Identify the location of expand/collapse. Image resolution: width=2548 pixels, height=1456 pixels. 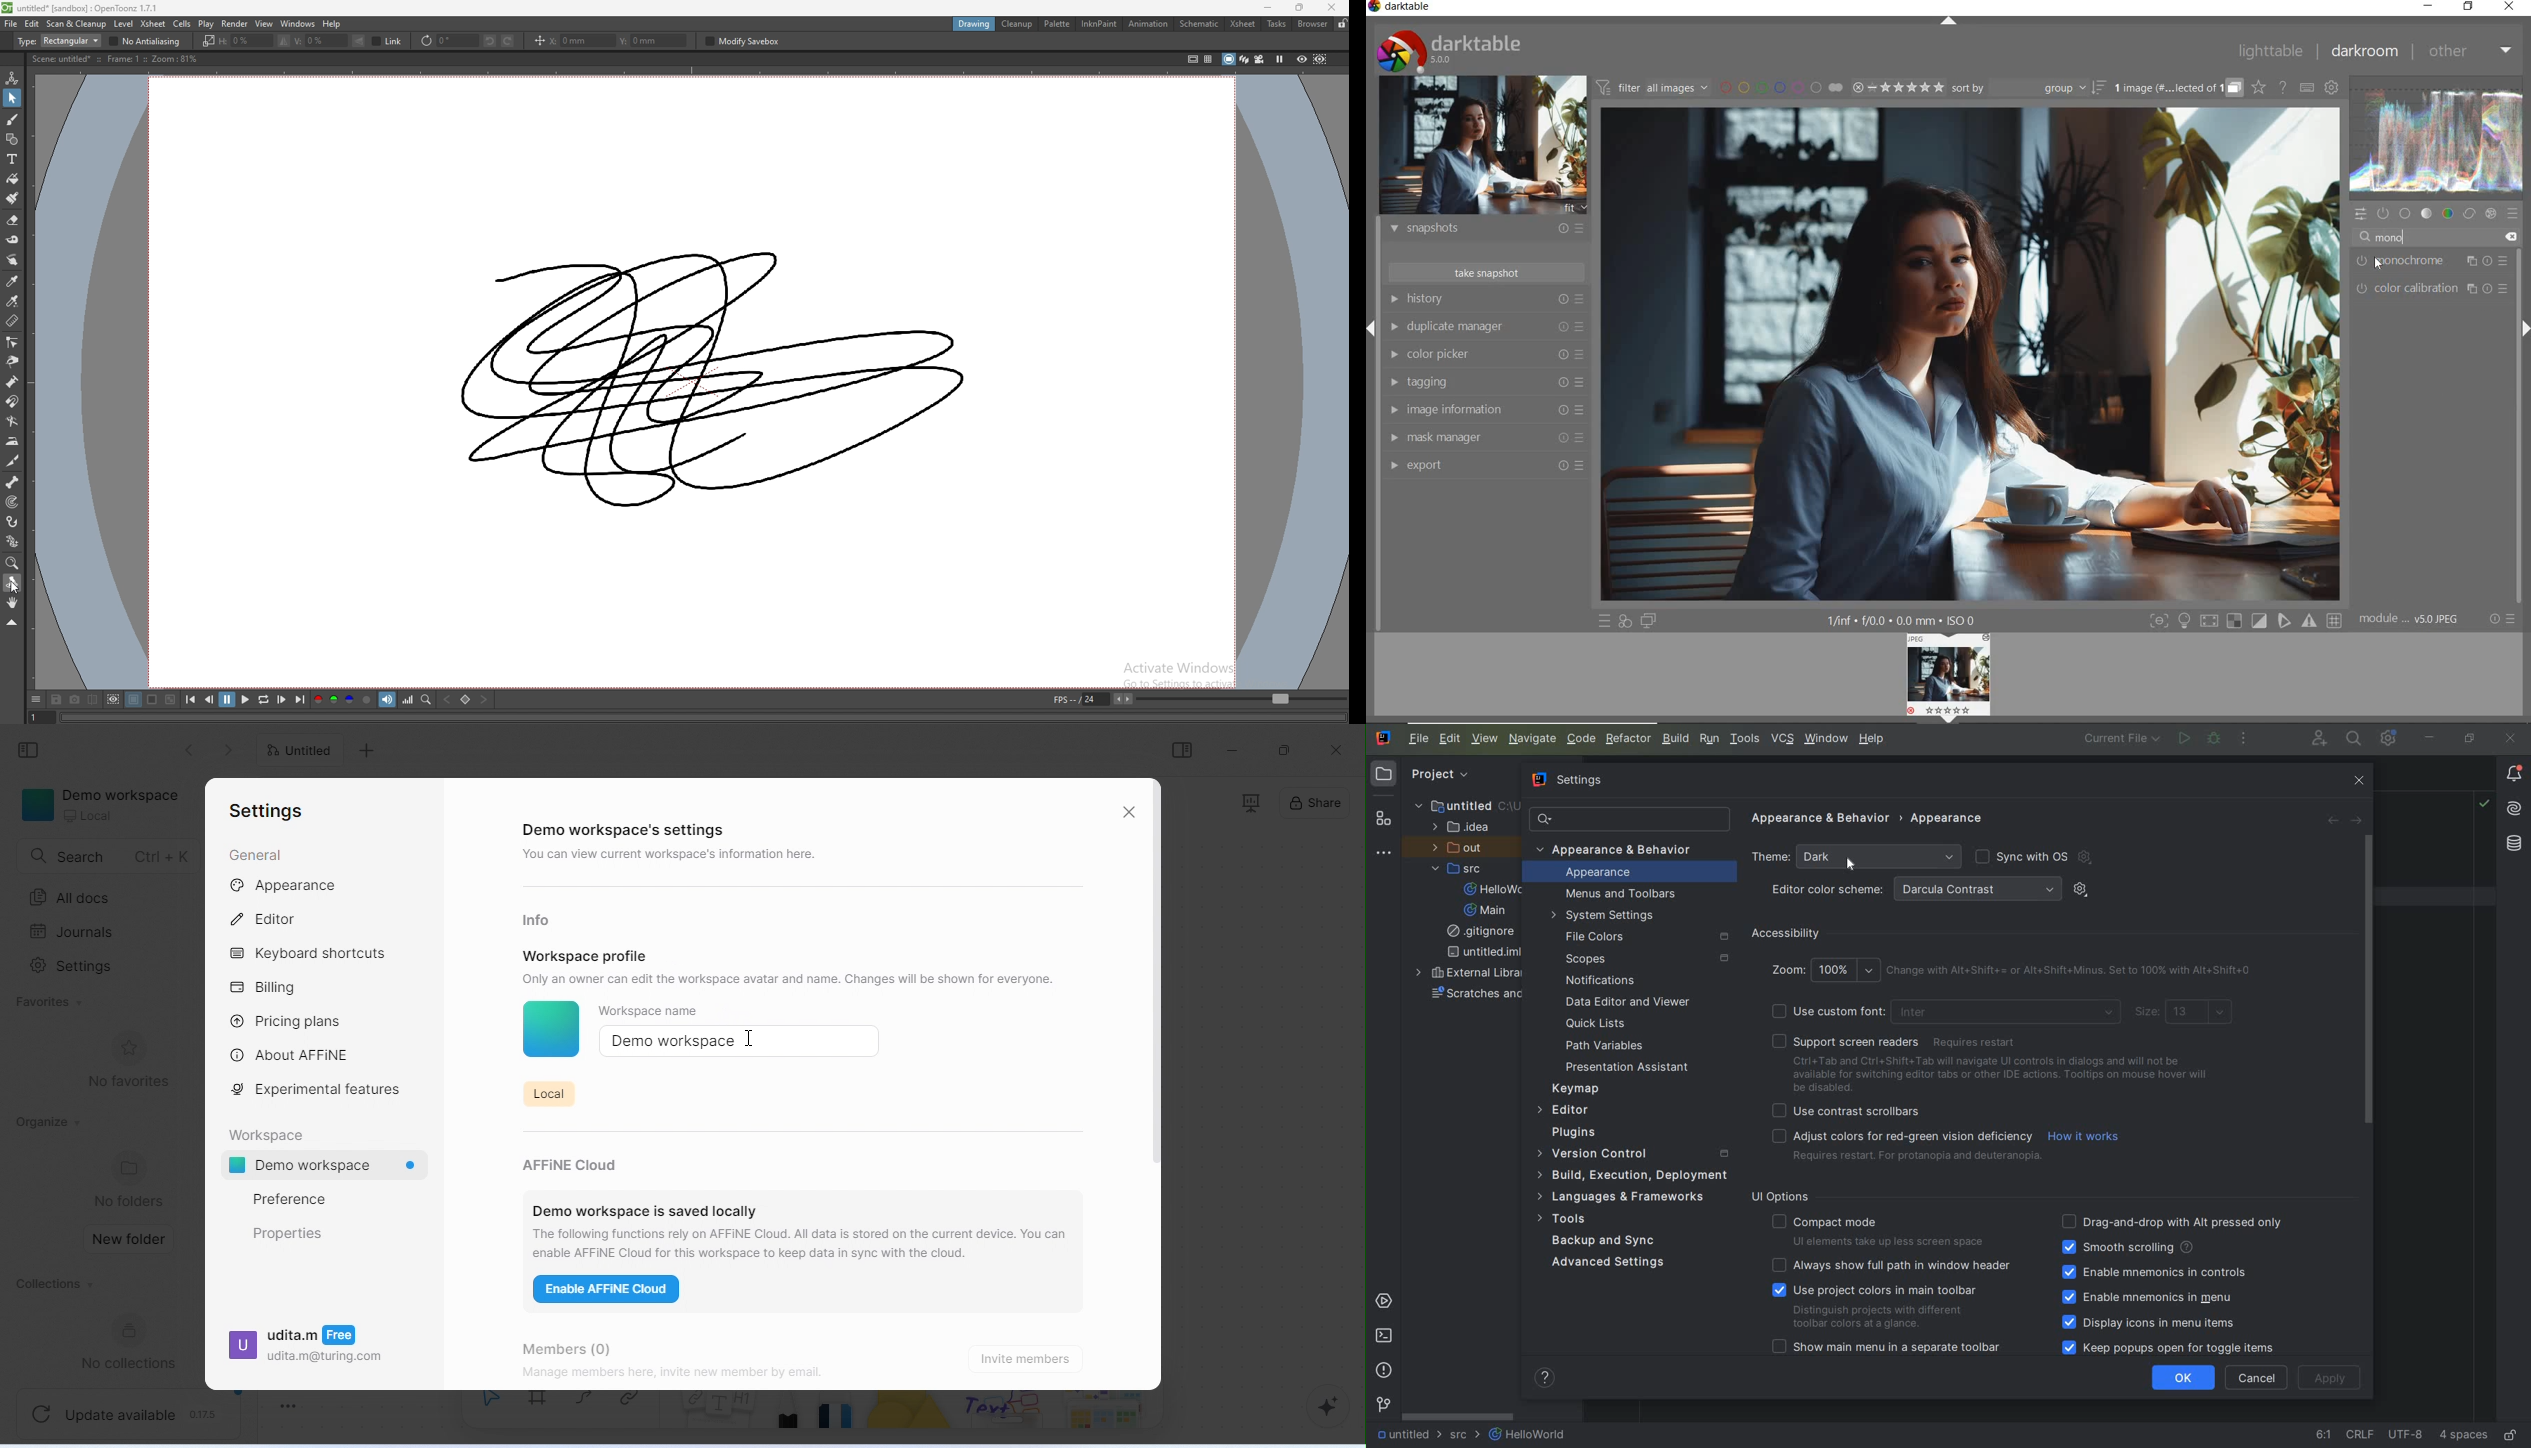
(1950, 17).